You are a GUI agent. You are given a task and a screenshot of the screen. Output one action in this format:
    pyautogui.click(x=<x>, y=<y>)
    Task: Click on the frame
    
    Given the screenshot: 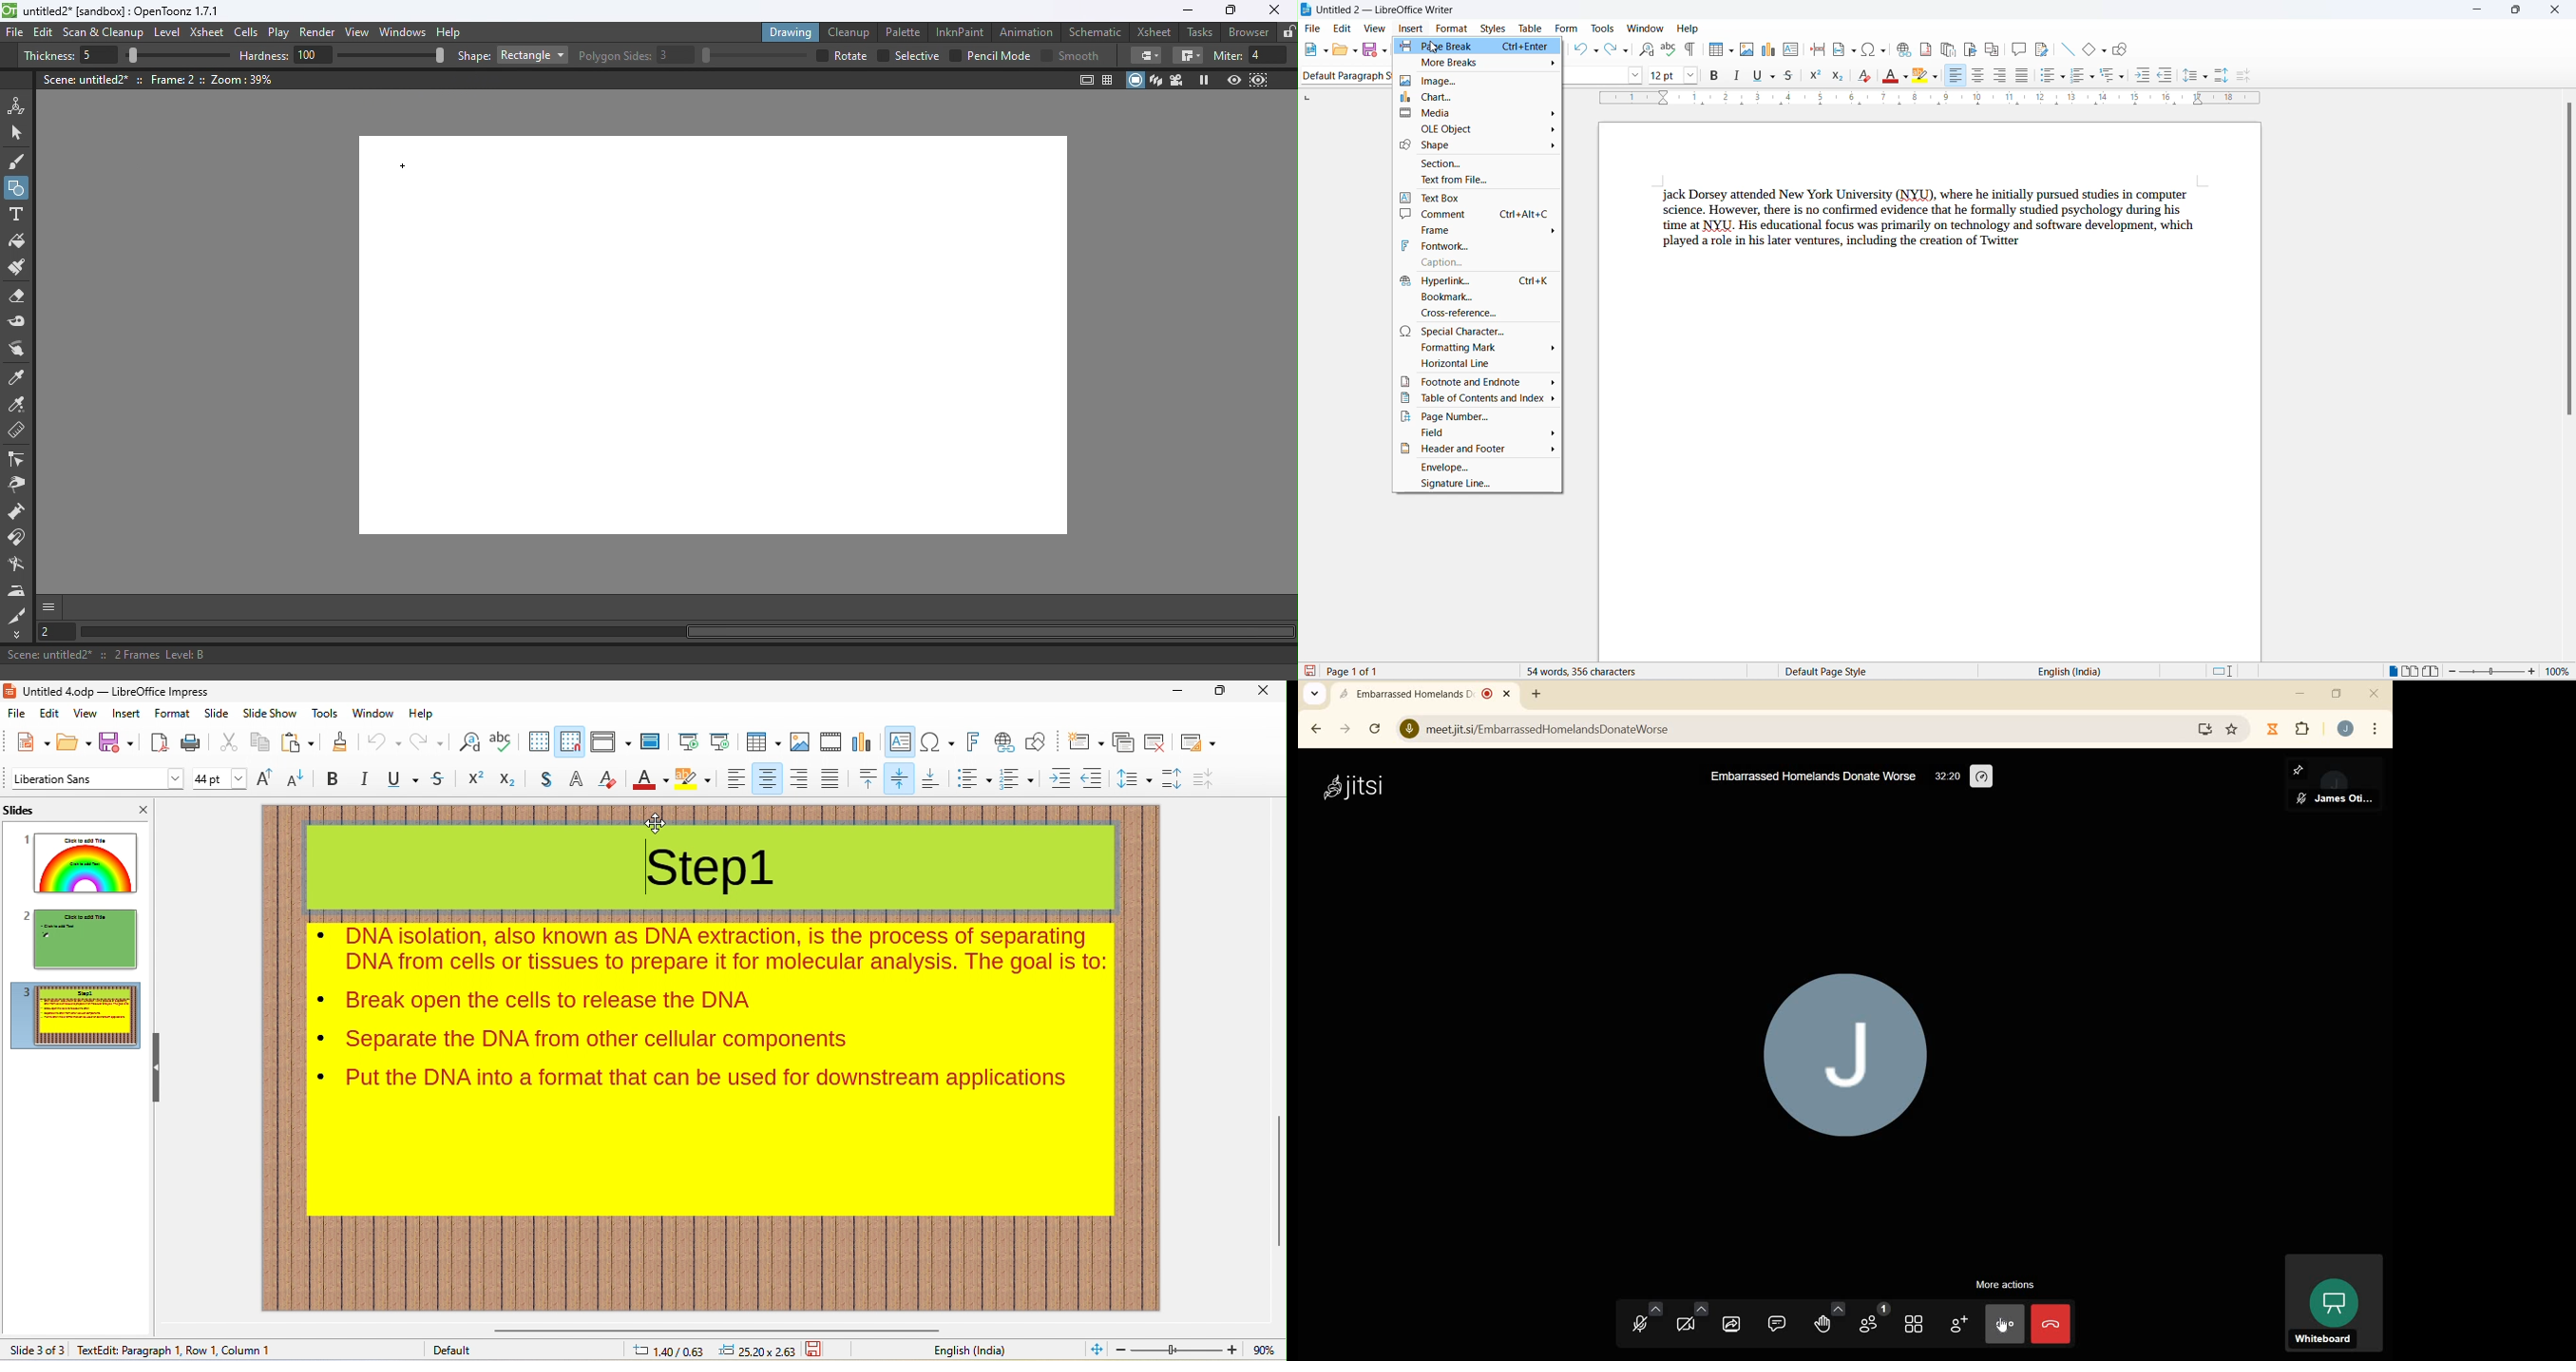 What is the action you would take?
    pyautogui.click(x=1480, y=228)
    